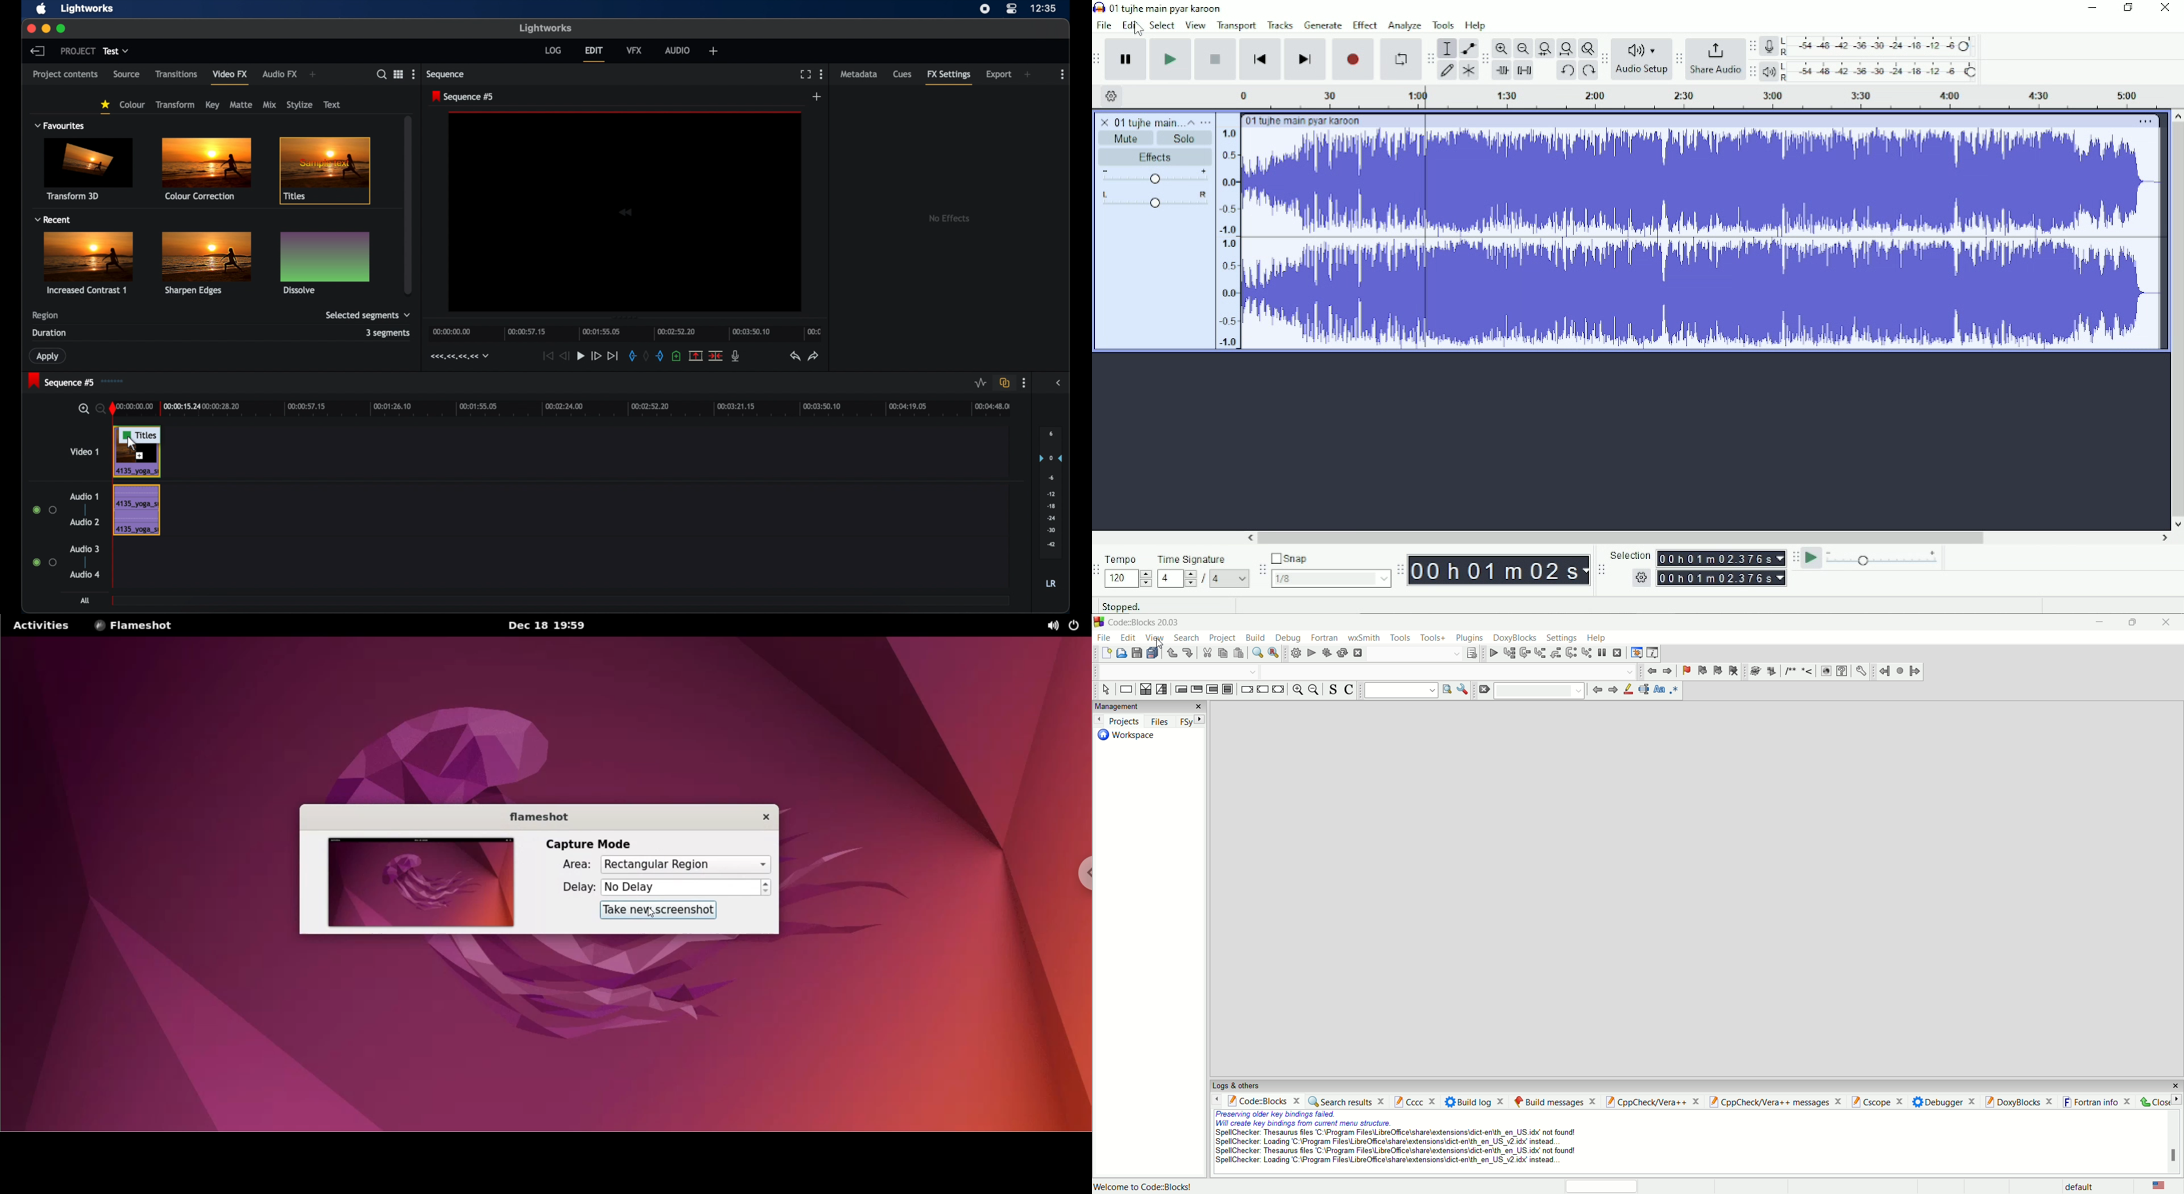 The height and width of the screenshot is (1204, 2184). What do you see at coordinates (985, 9) in the screenshot?
I see `screen recorder icon` at bounding box center [985, 9].